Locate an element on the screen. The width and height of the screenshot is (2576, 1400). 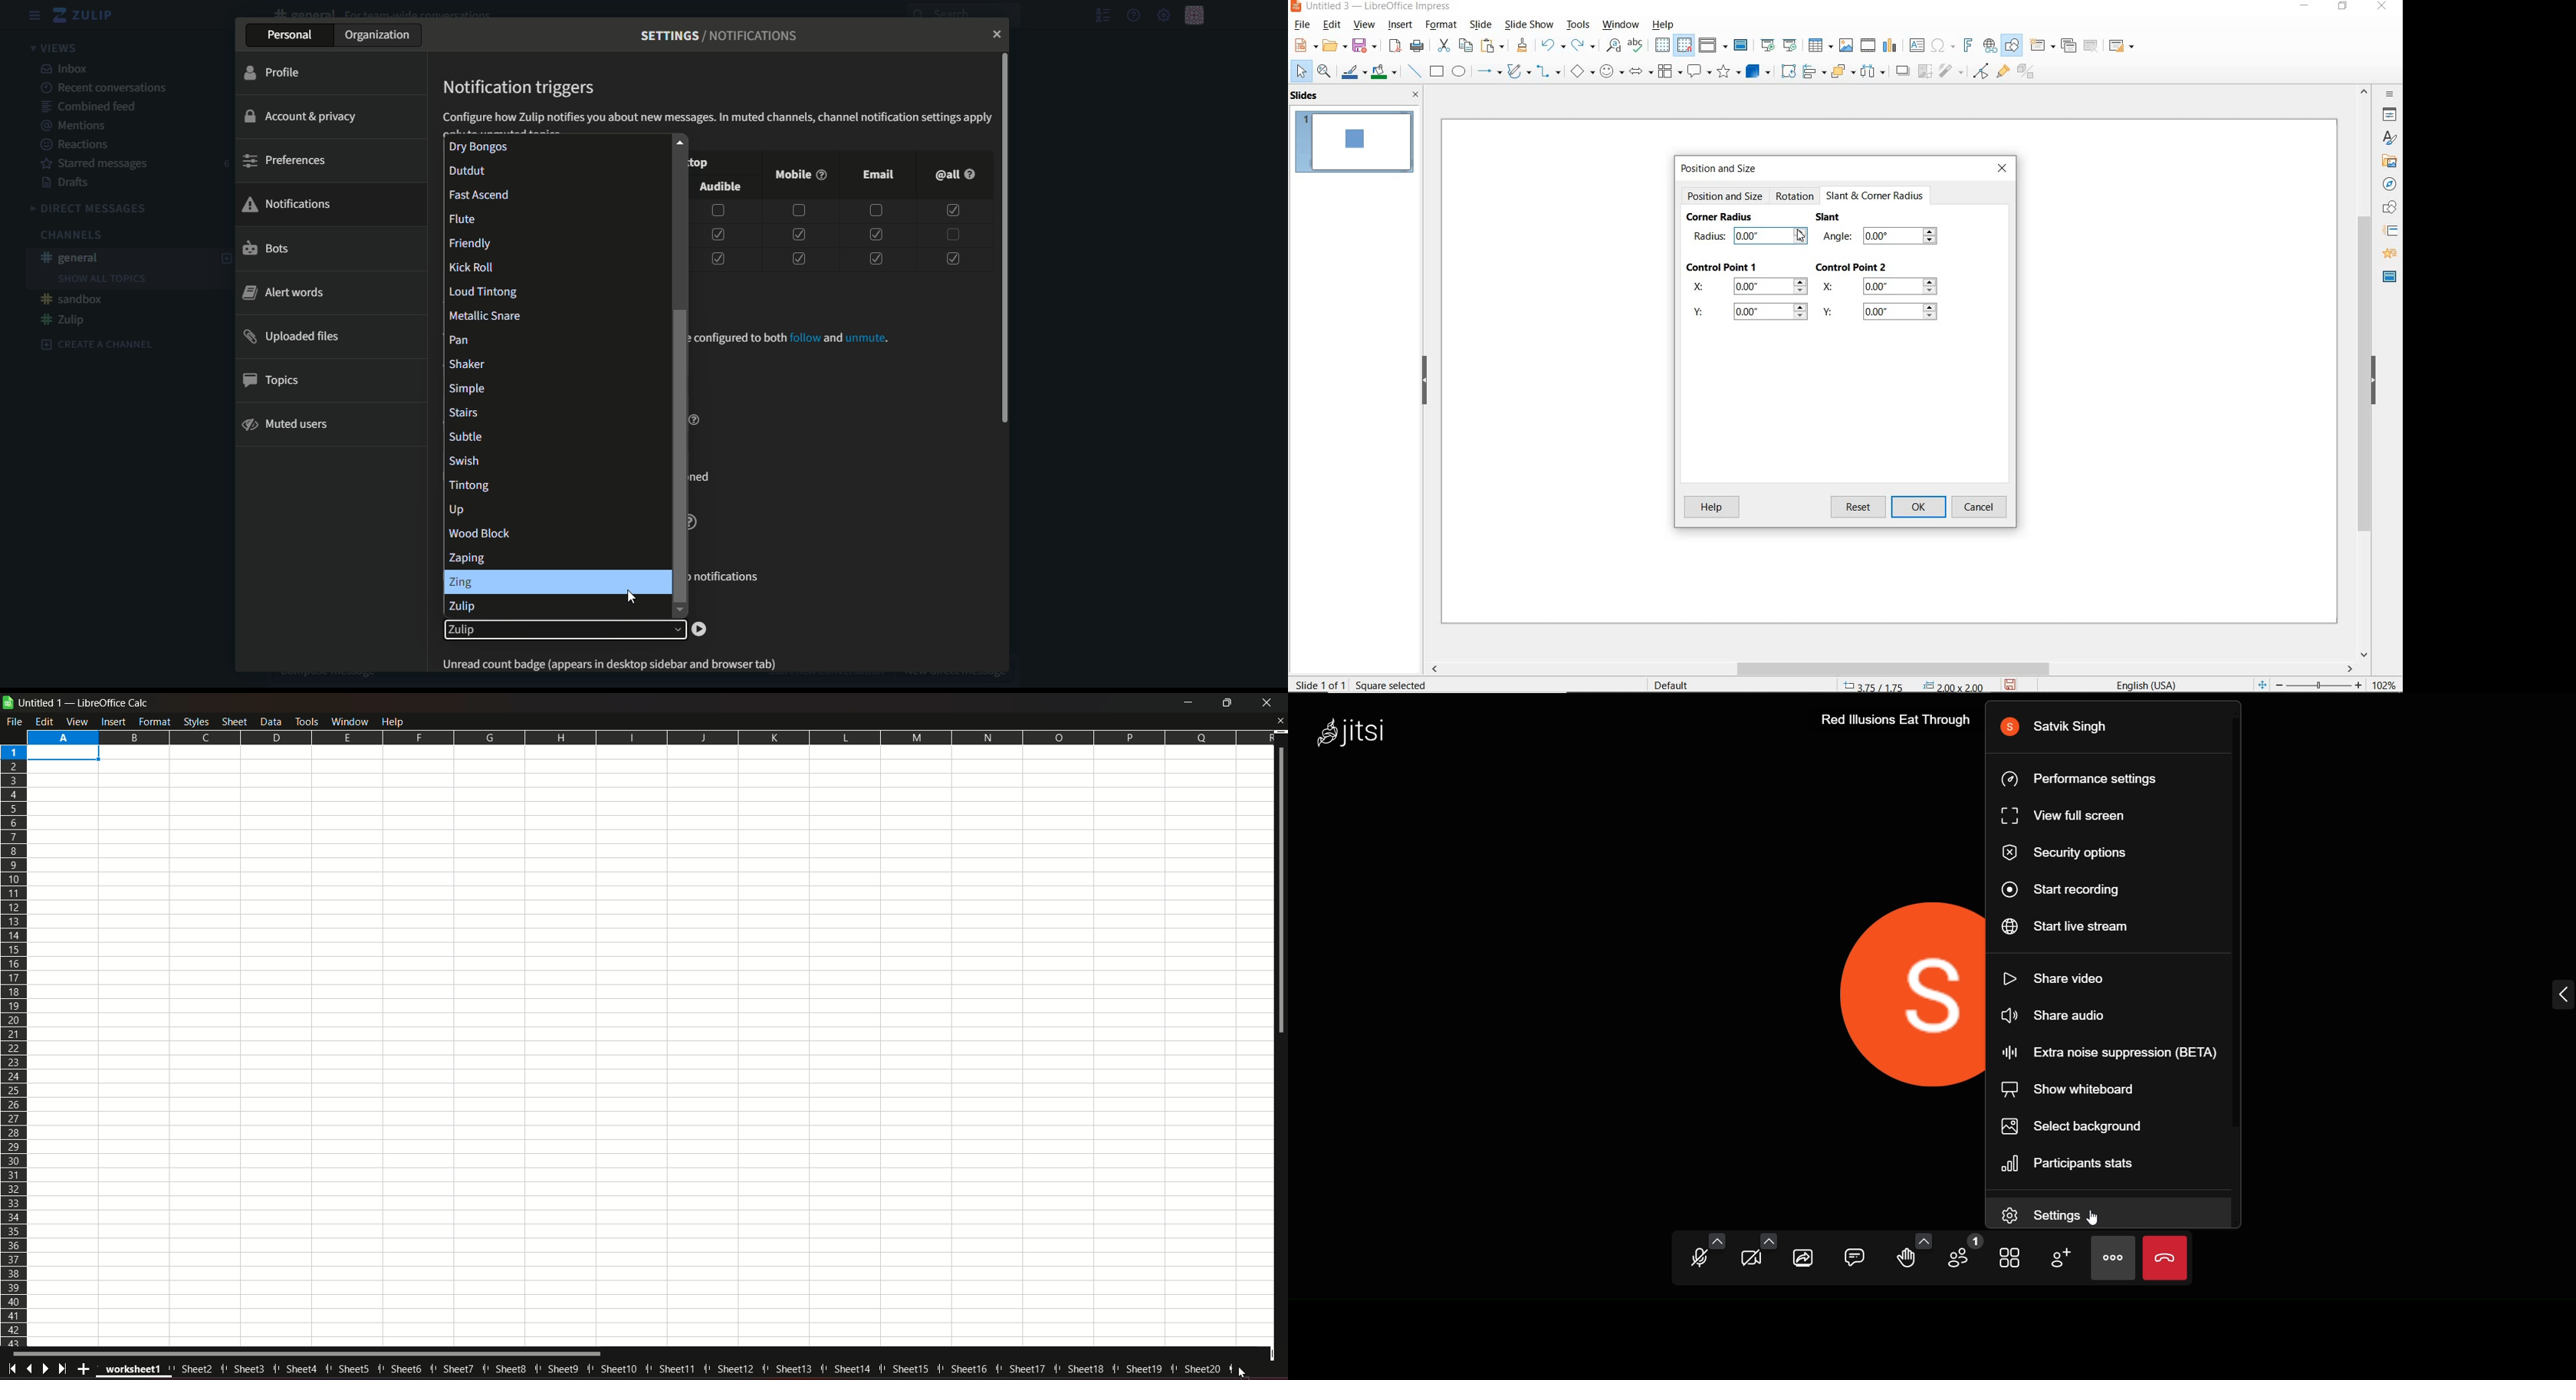
curves and polygons is located at coordinates (1518, 72).